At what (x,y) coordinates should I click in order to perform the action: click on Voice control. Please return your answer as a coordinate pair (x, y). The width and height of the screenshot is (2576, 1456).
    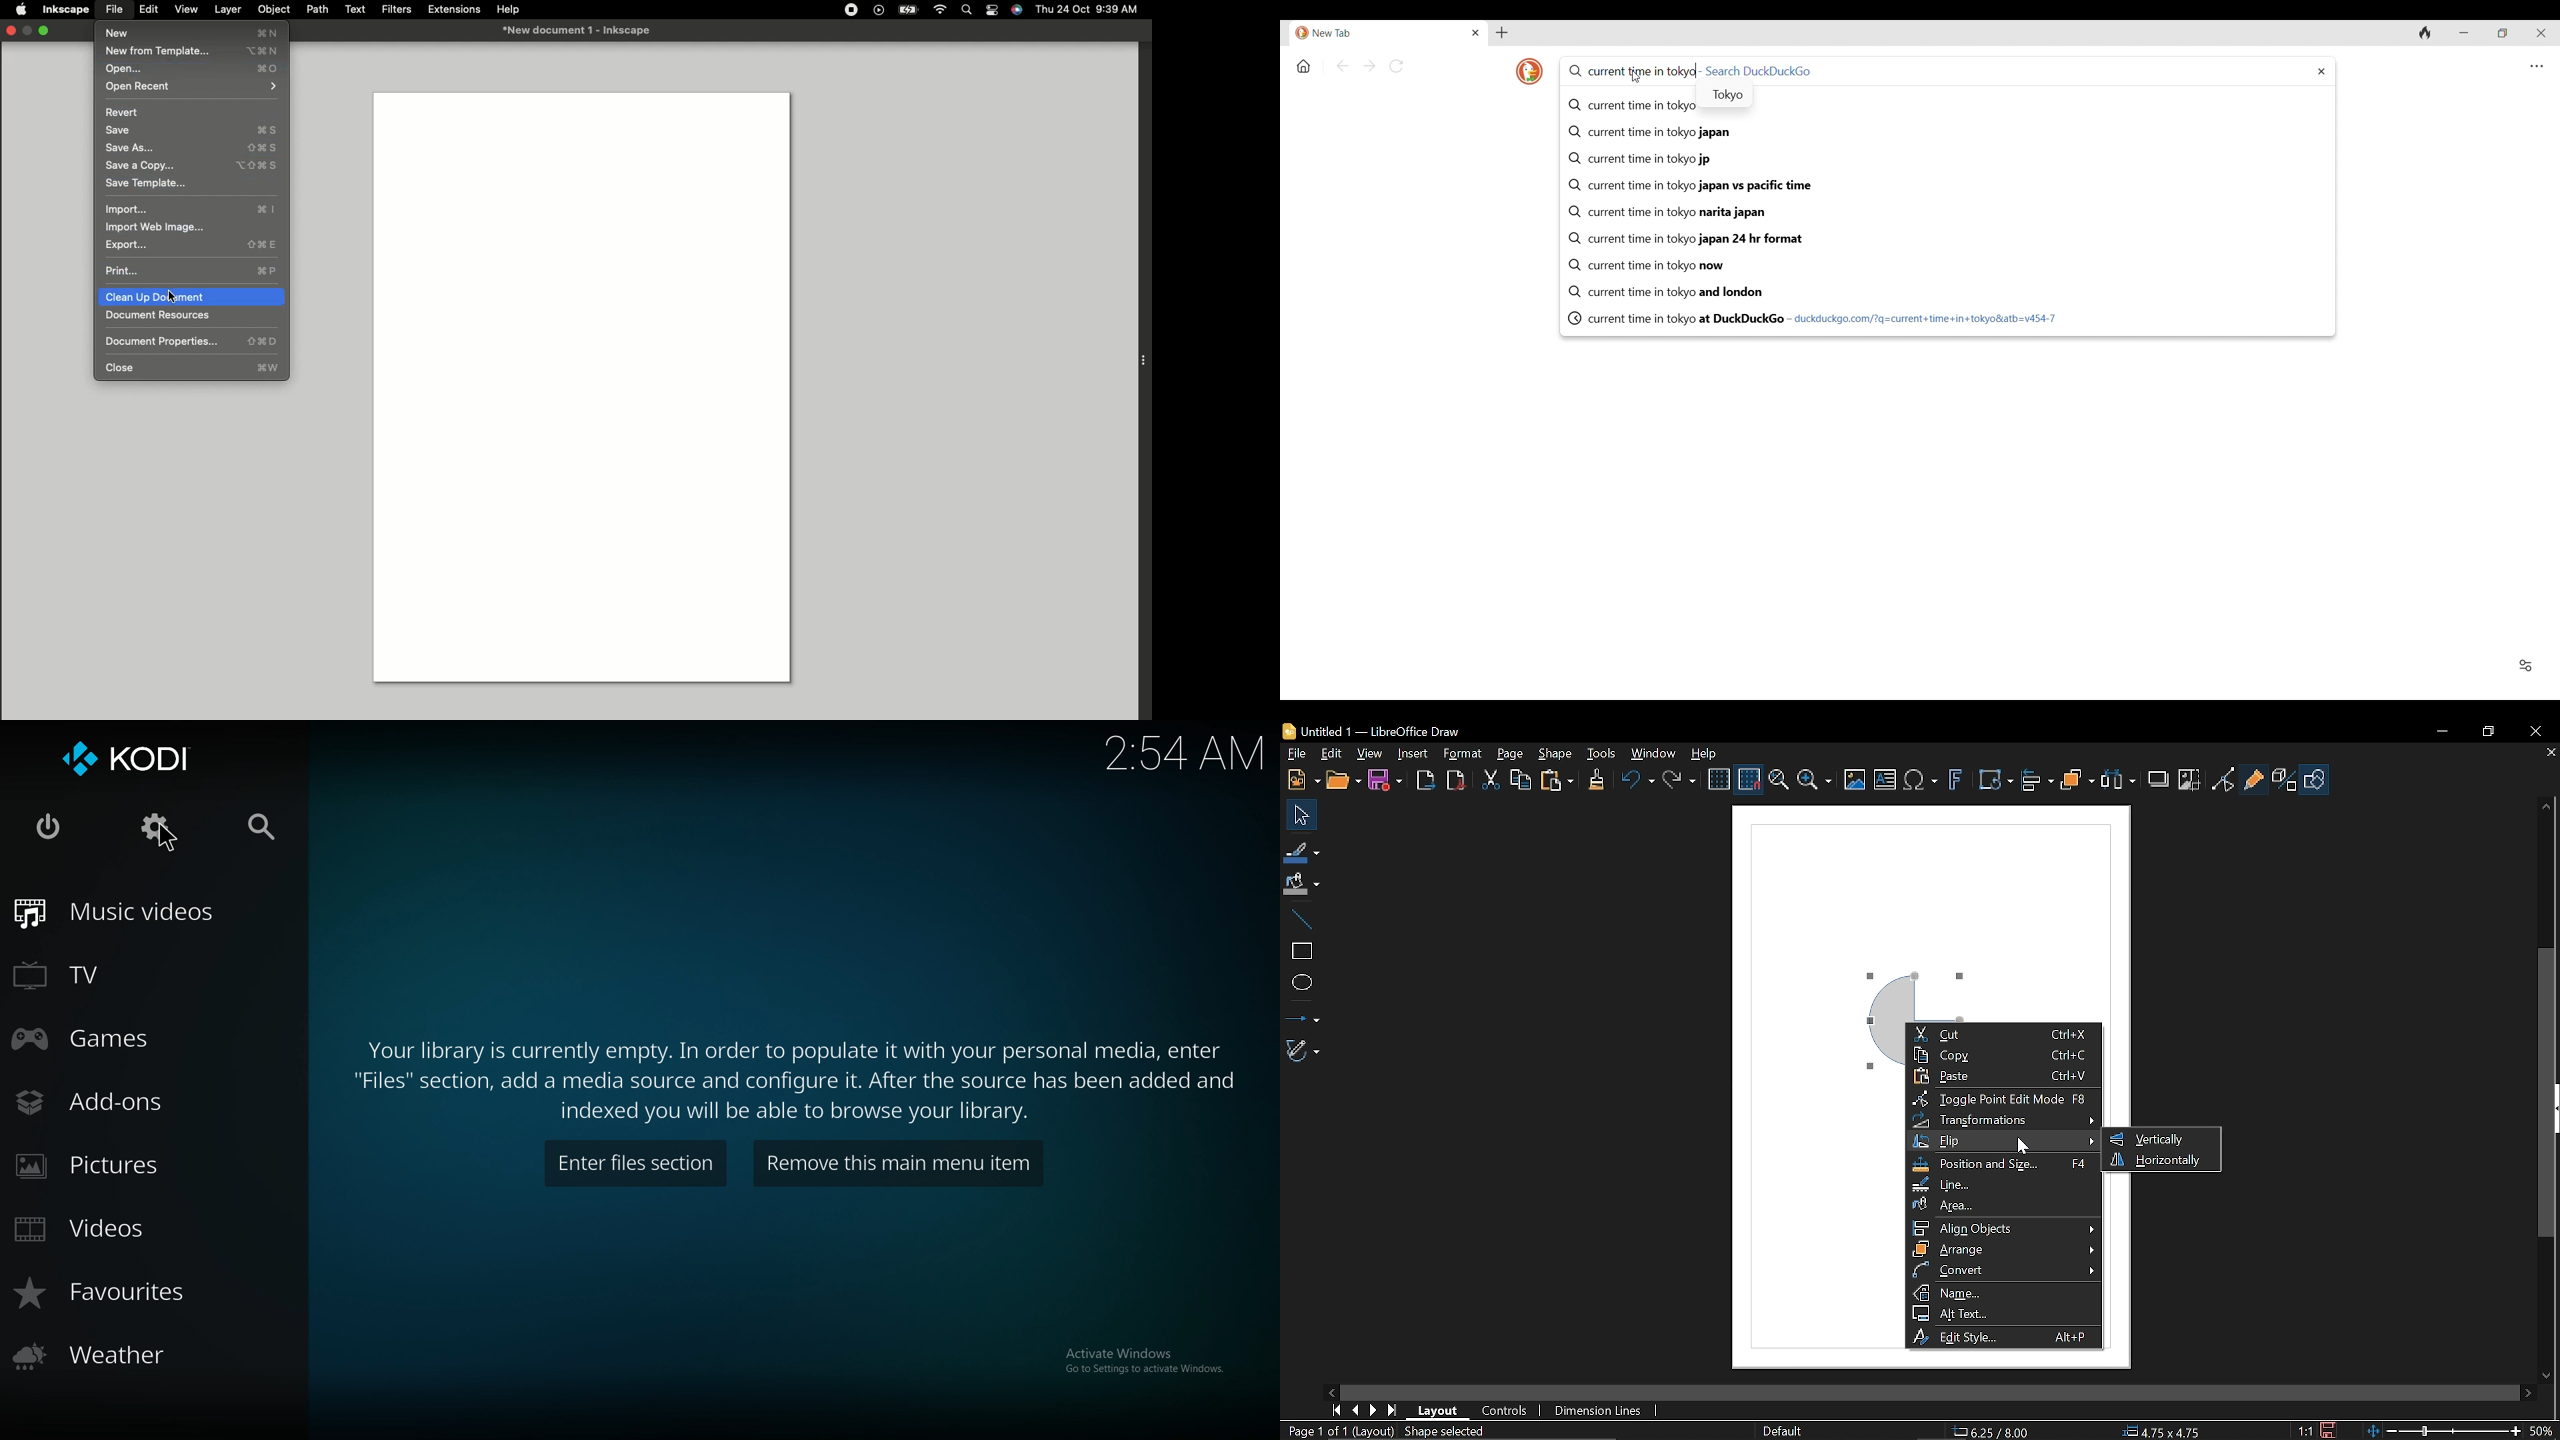
    Looking at the image, I should click on (1018, 9).